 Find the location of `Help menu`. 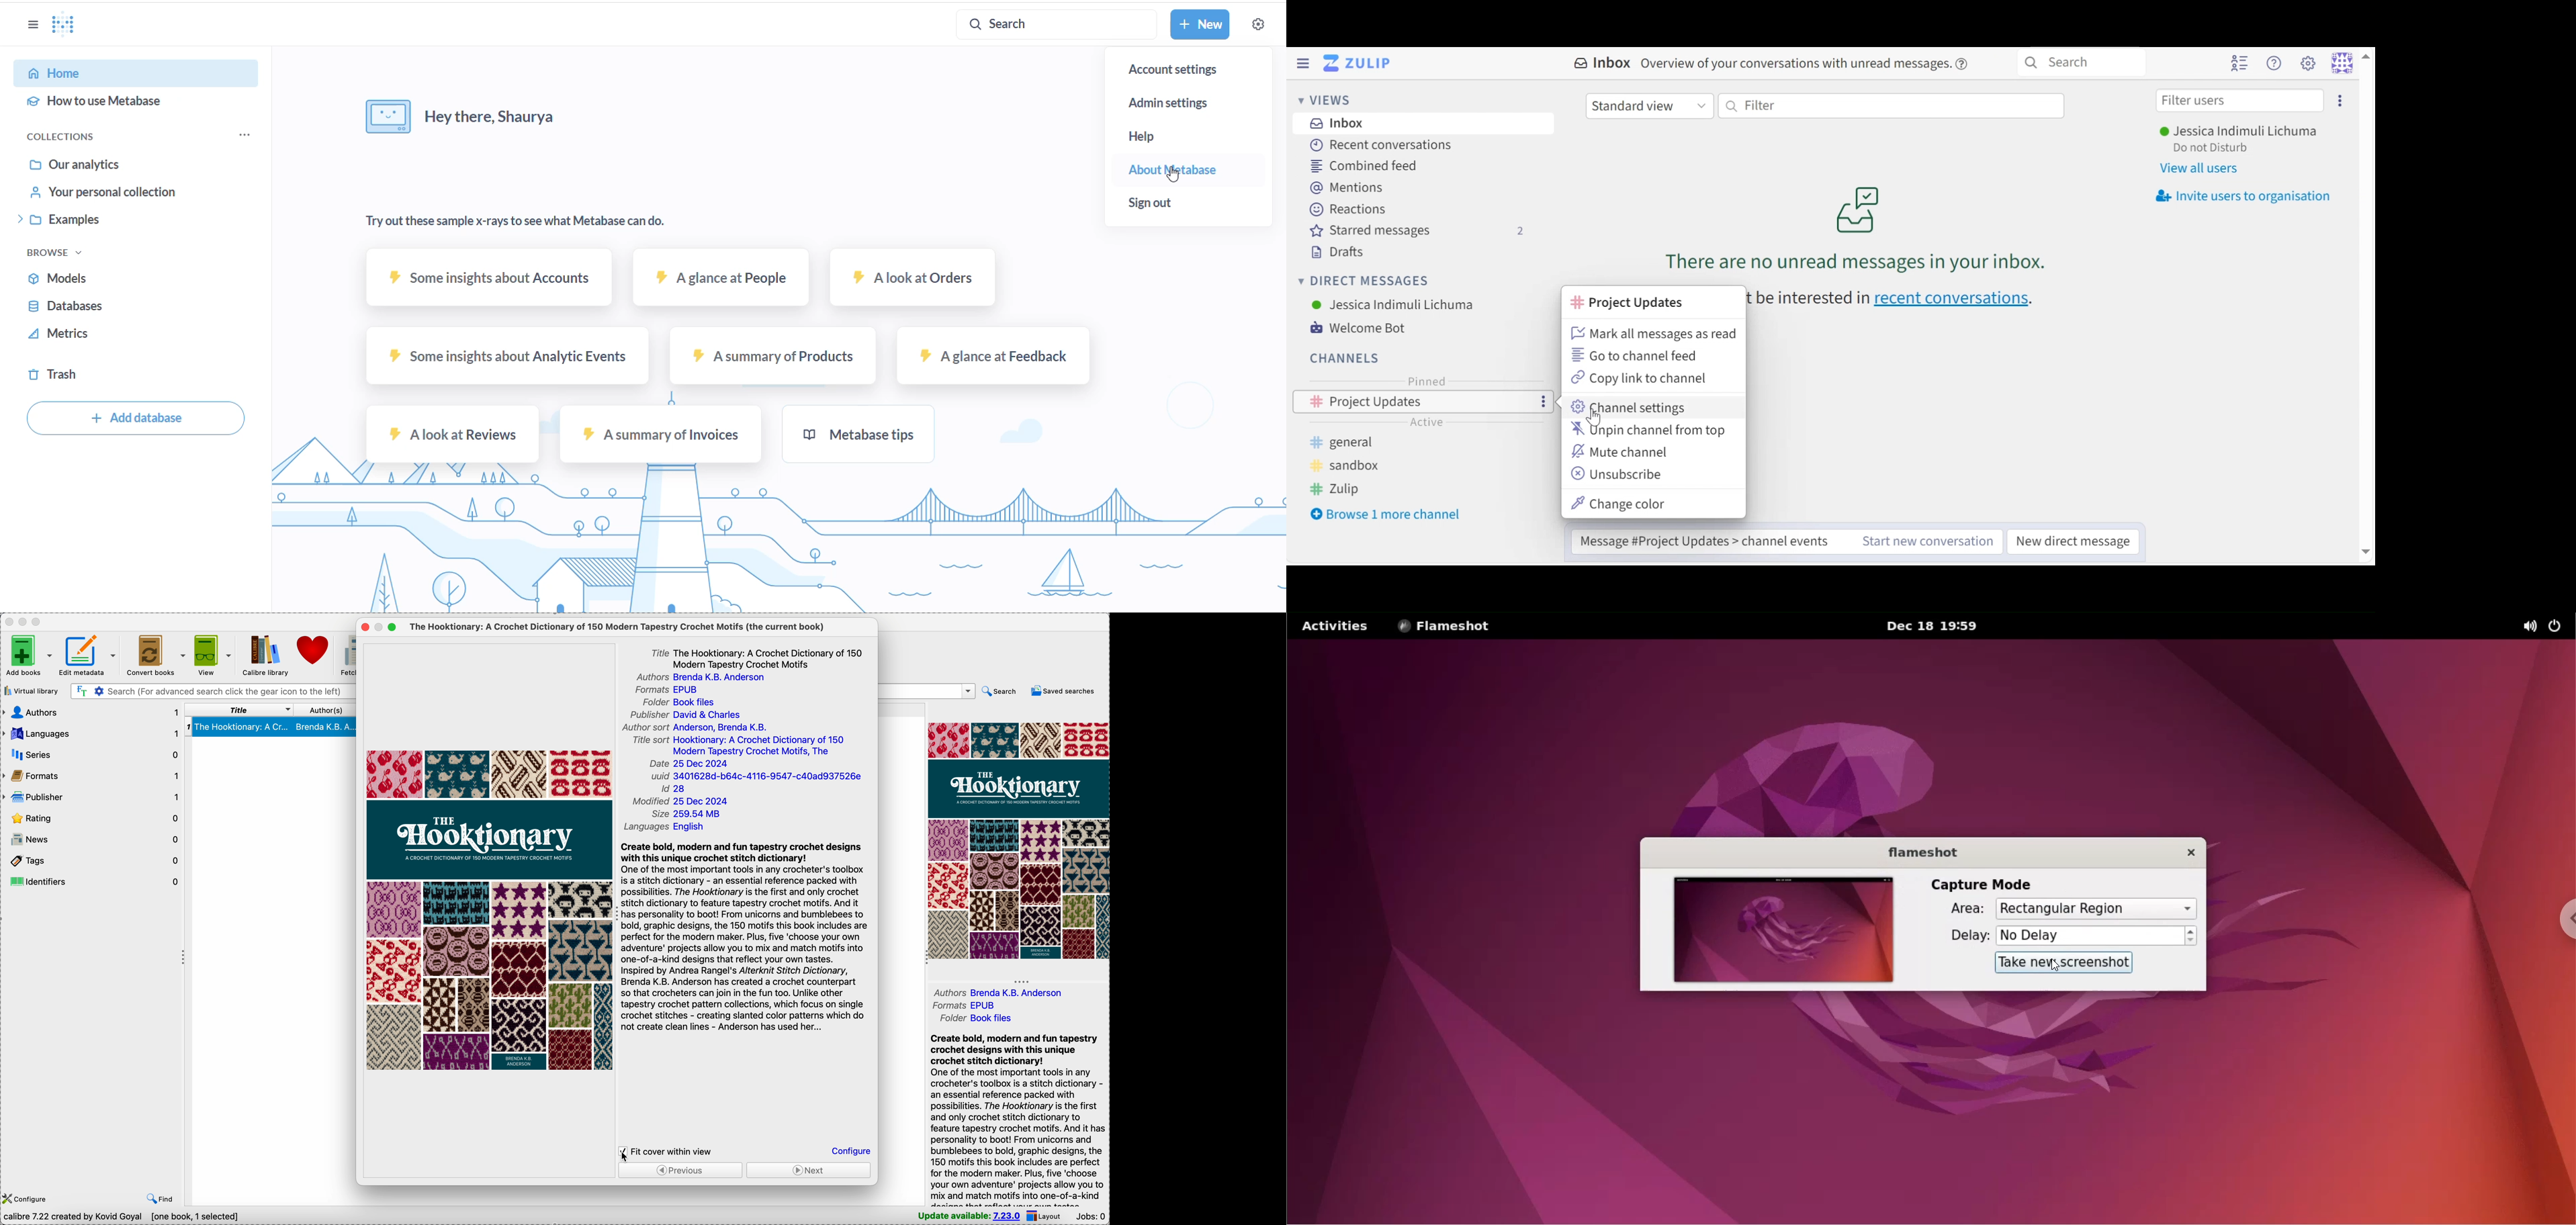

Help menu is located at coordinates (2276, 62).